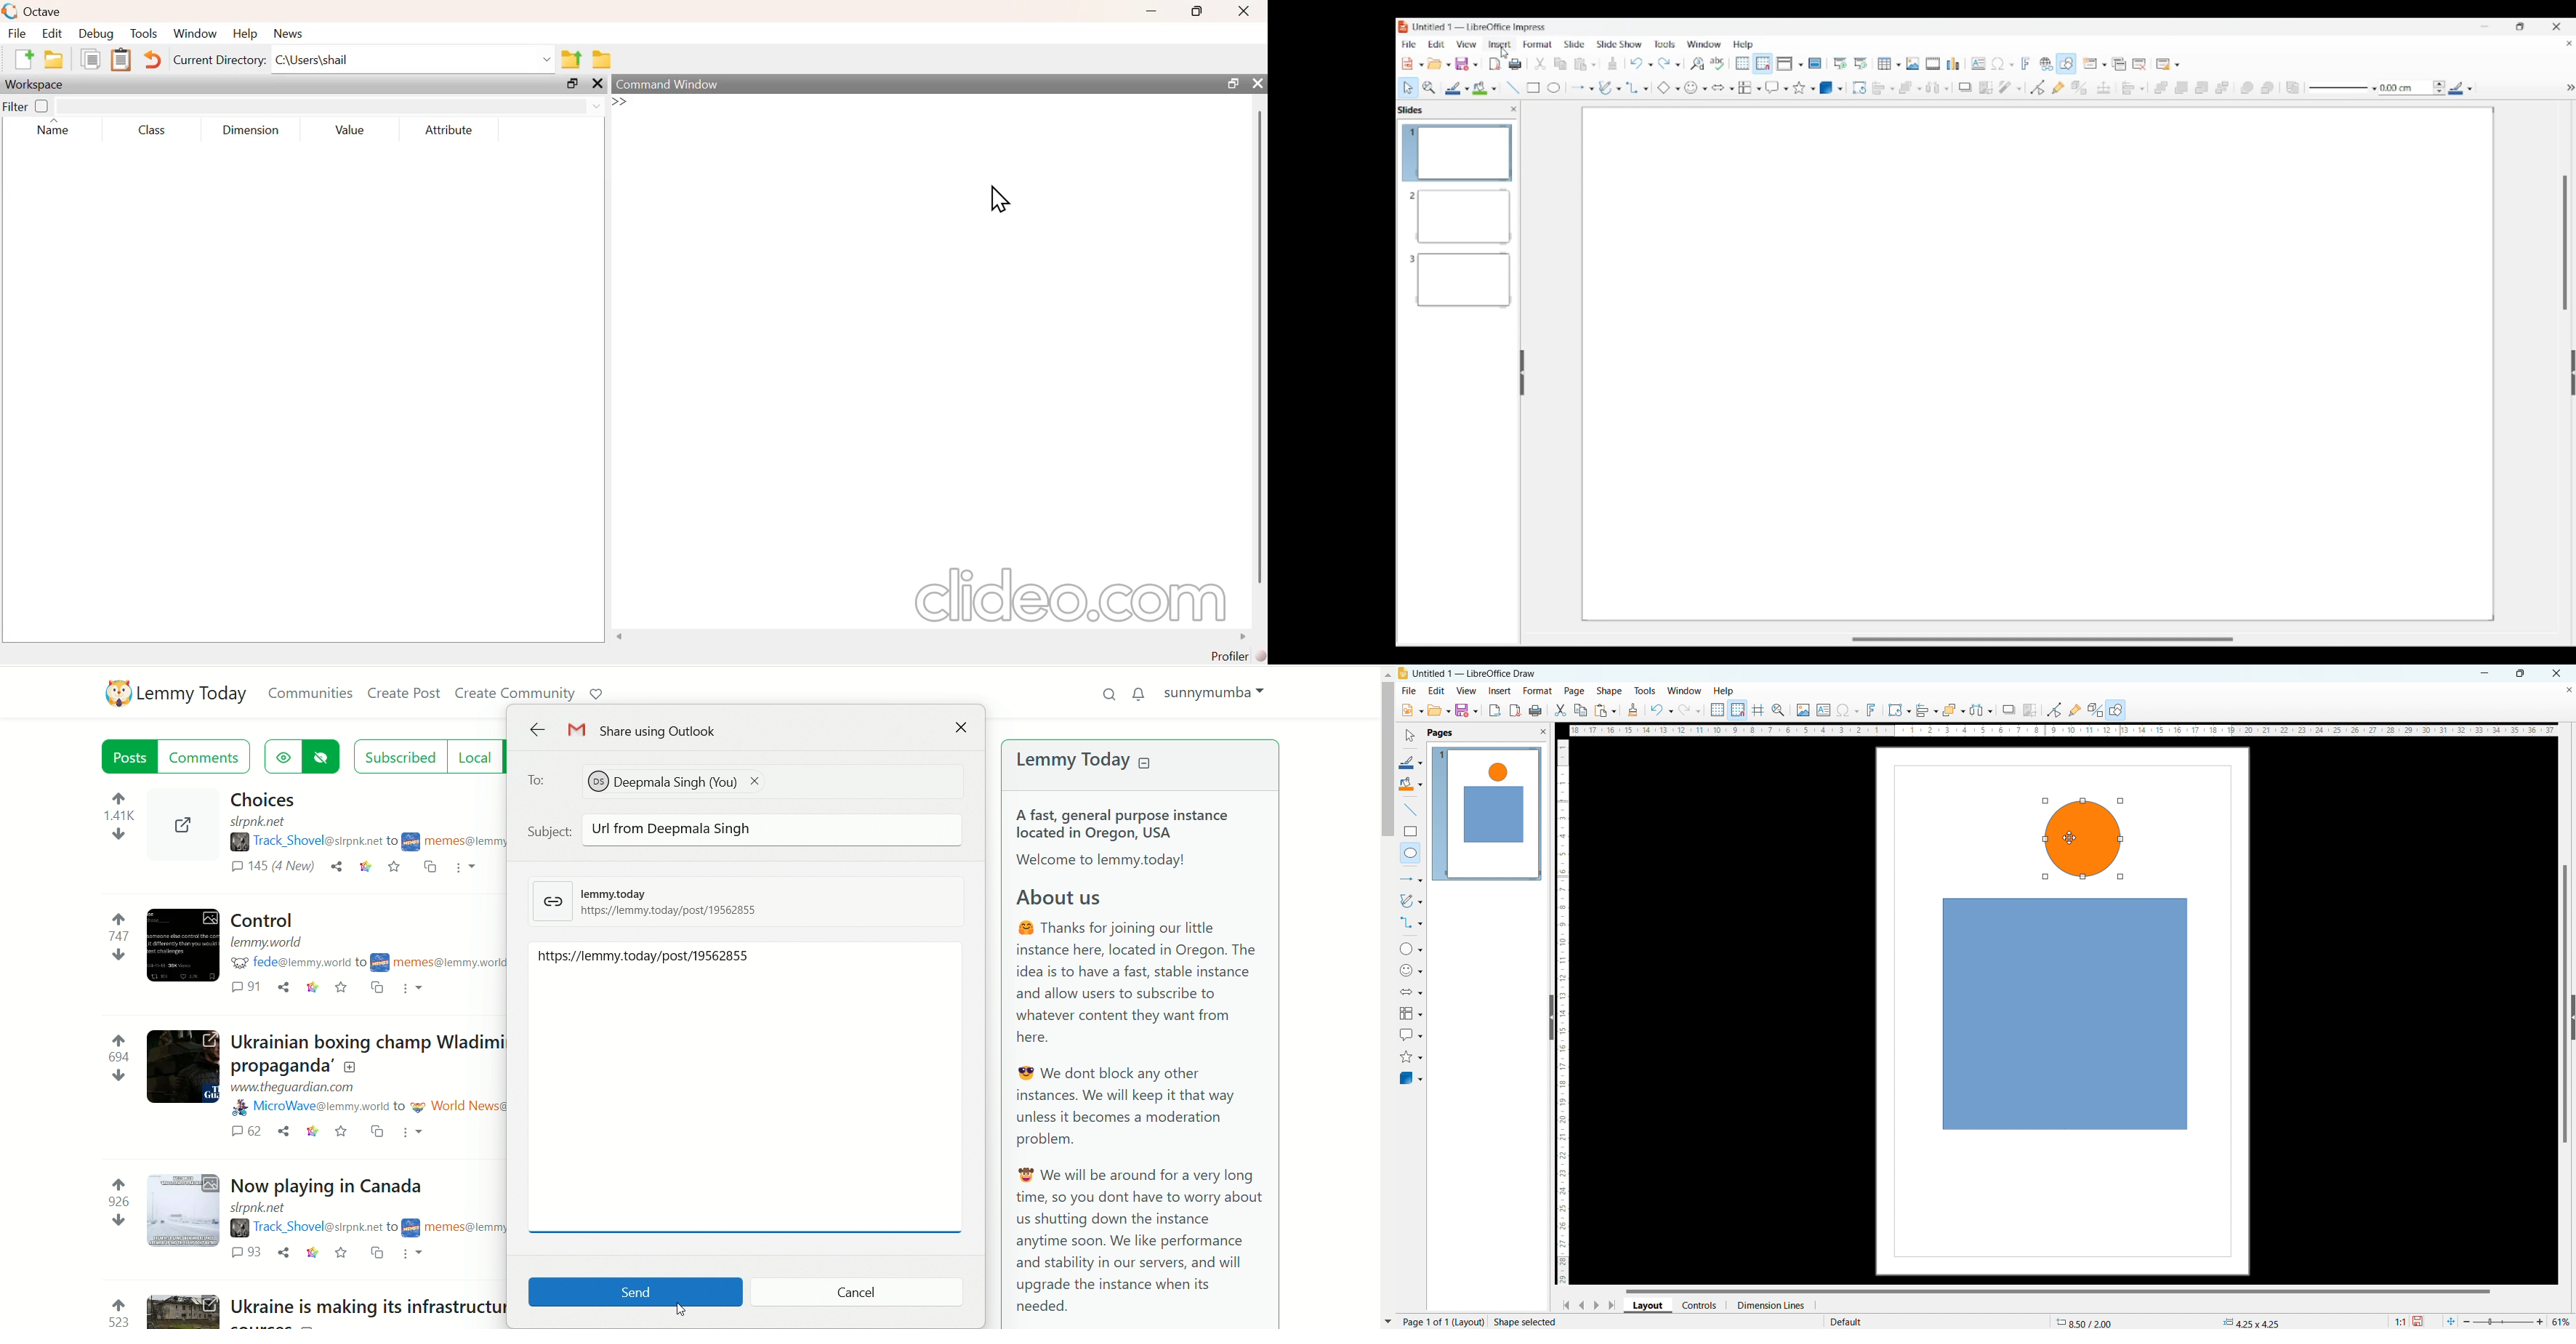  I want to click on export directly as pdf, so click(1515, 711).